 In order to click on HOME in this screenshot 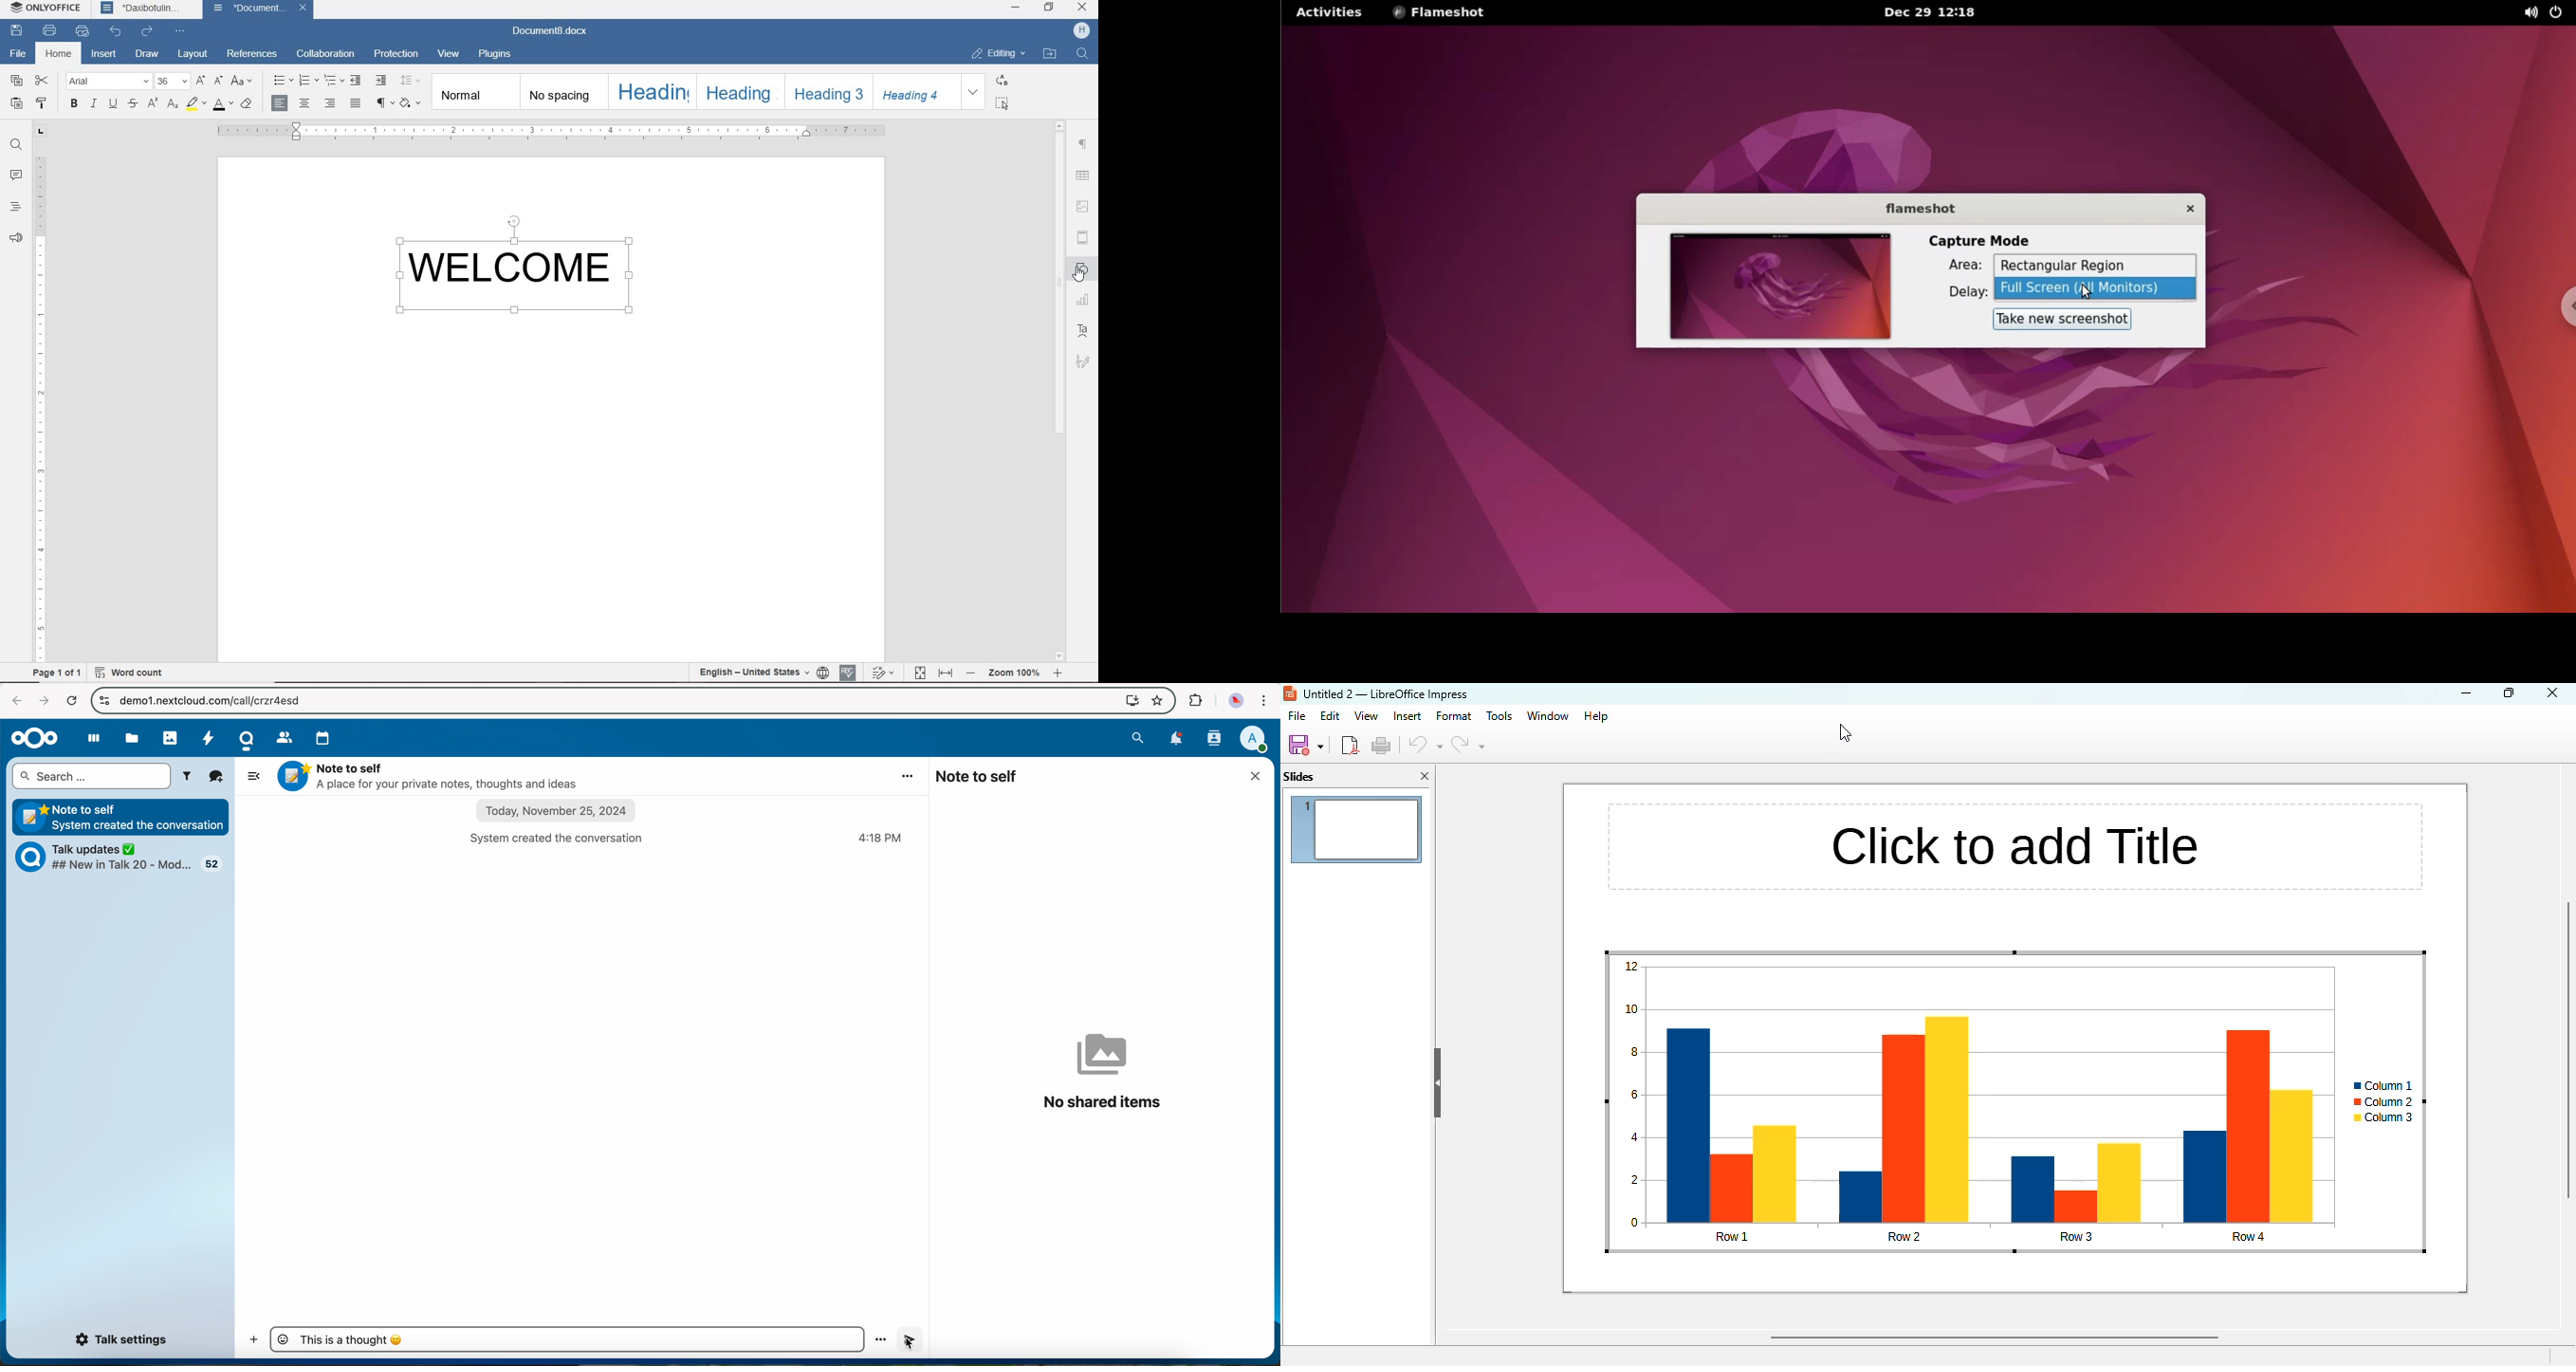, I will do `click(60, 54)`.